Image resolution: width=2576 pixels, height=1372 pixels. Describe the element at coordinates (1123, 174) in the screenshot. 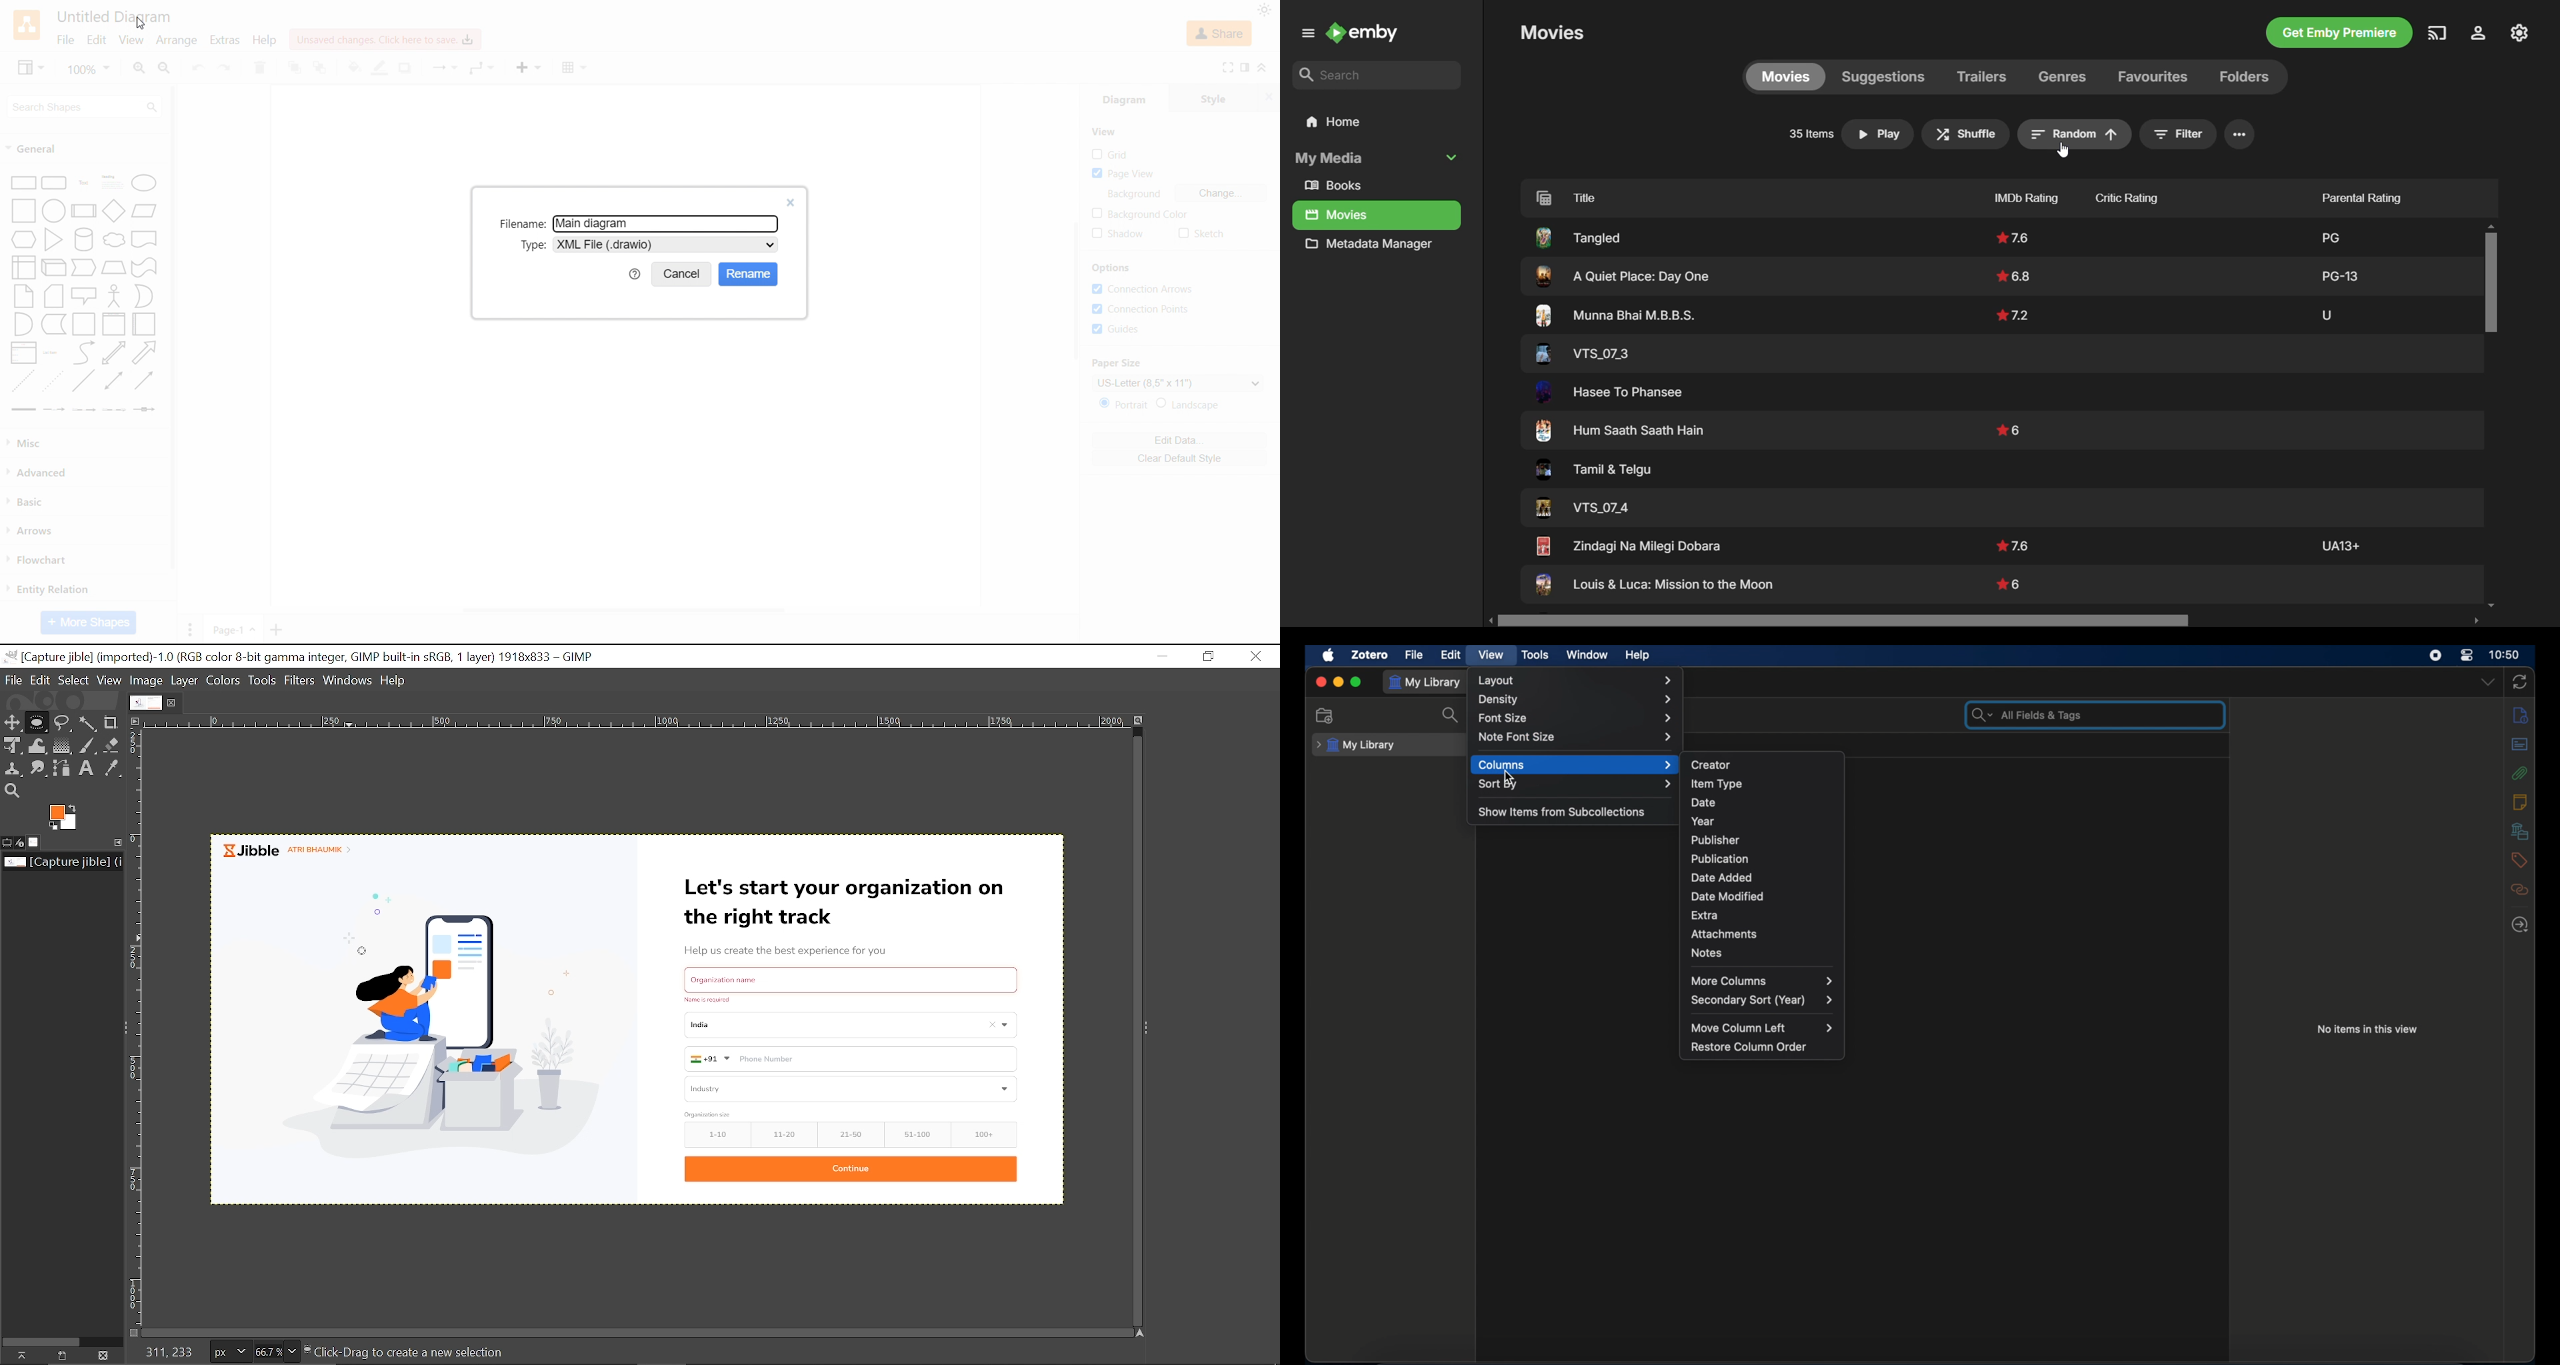

I see `Page view ` at that location.